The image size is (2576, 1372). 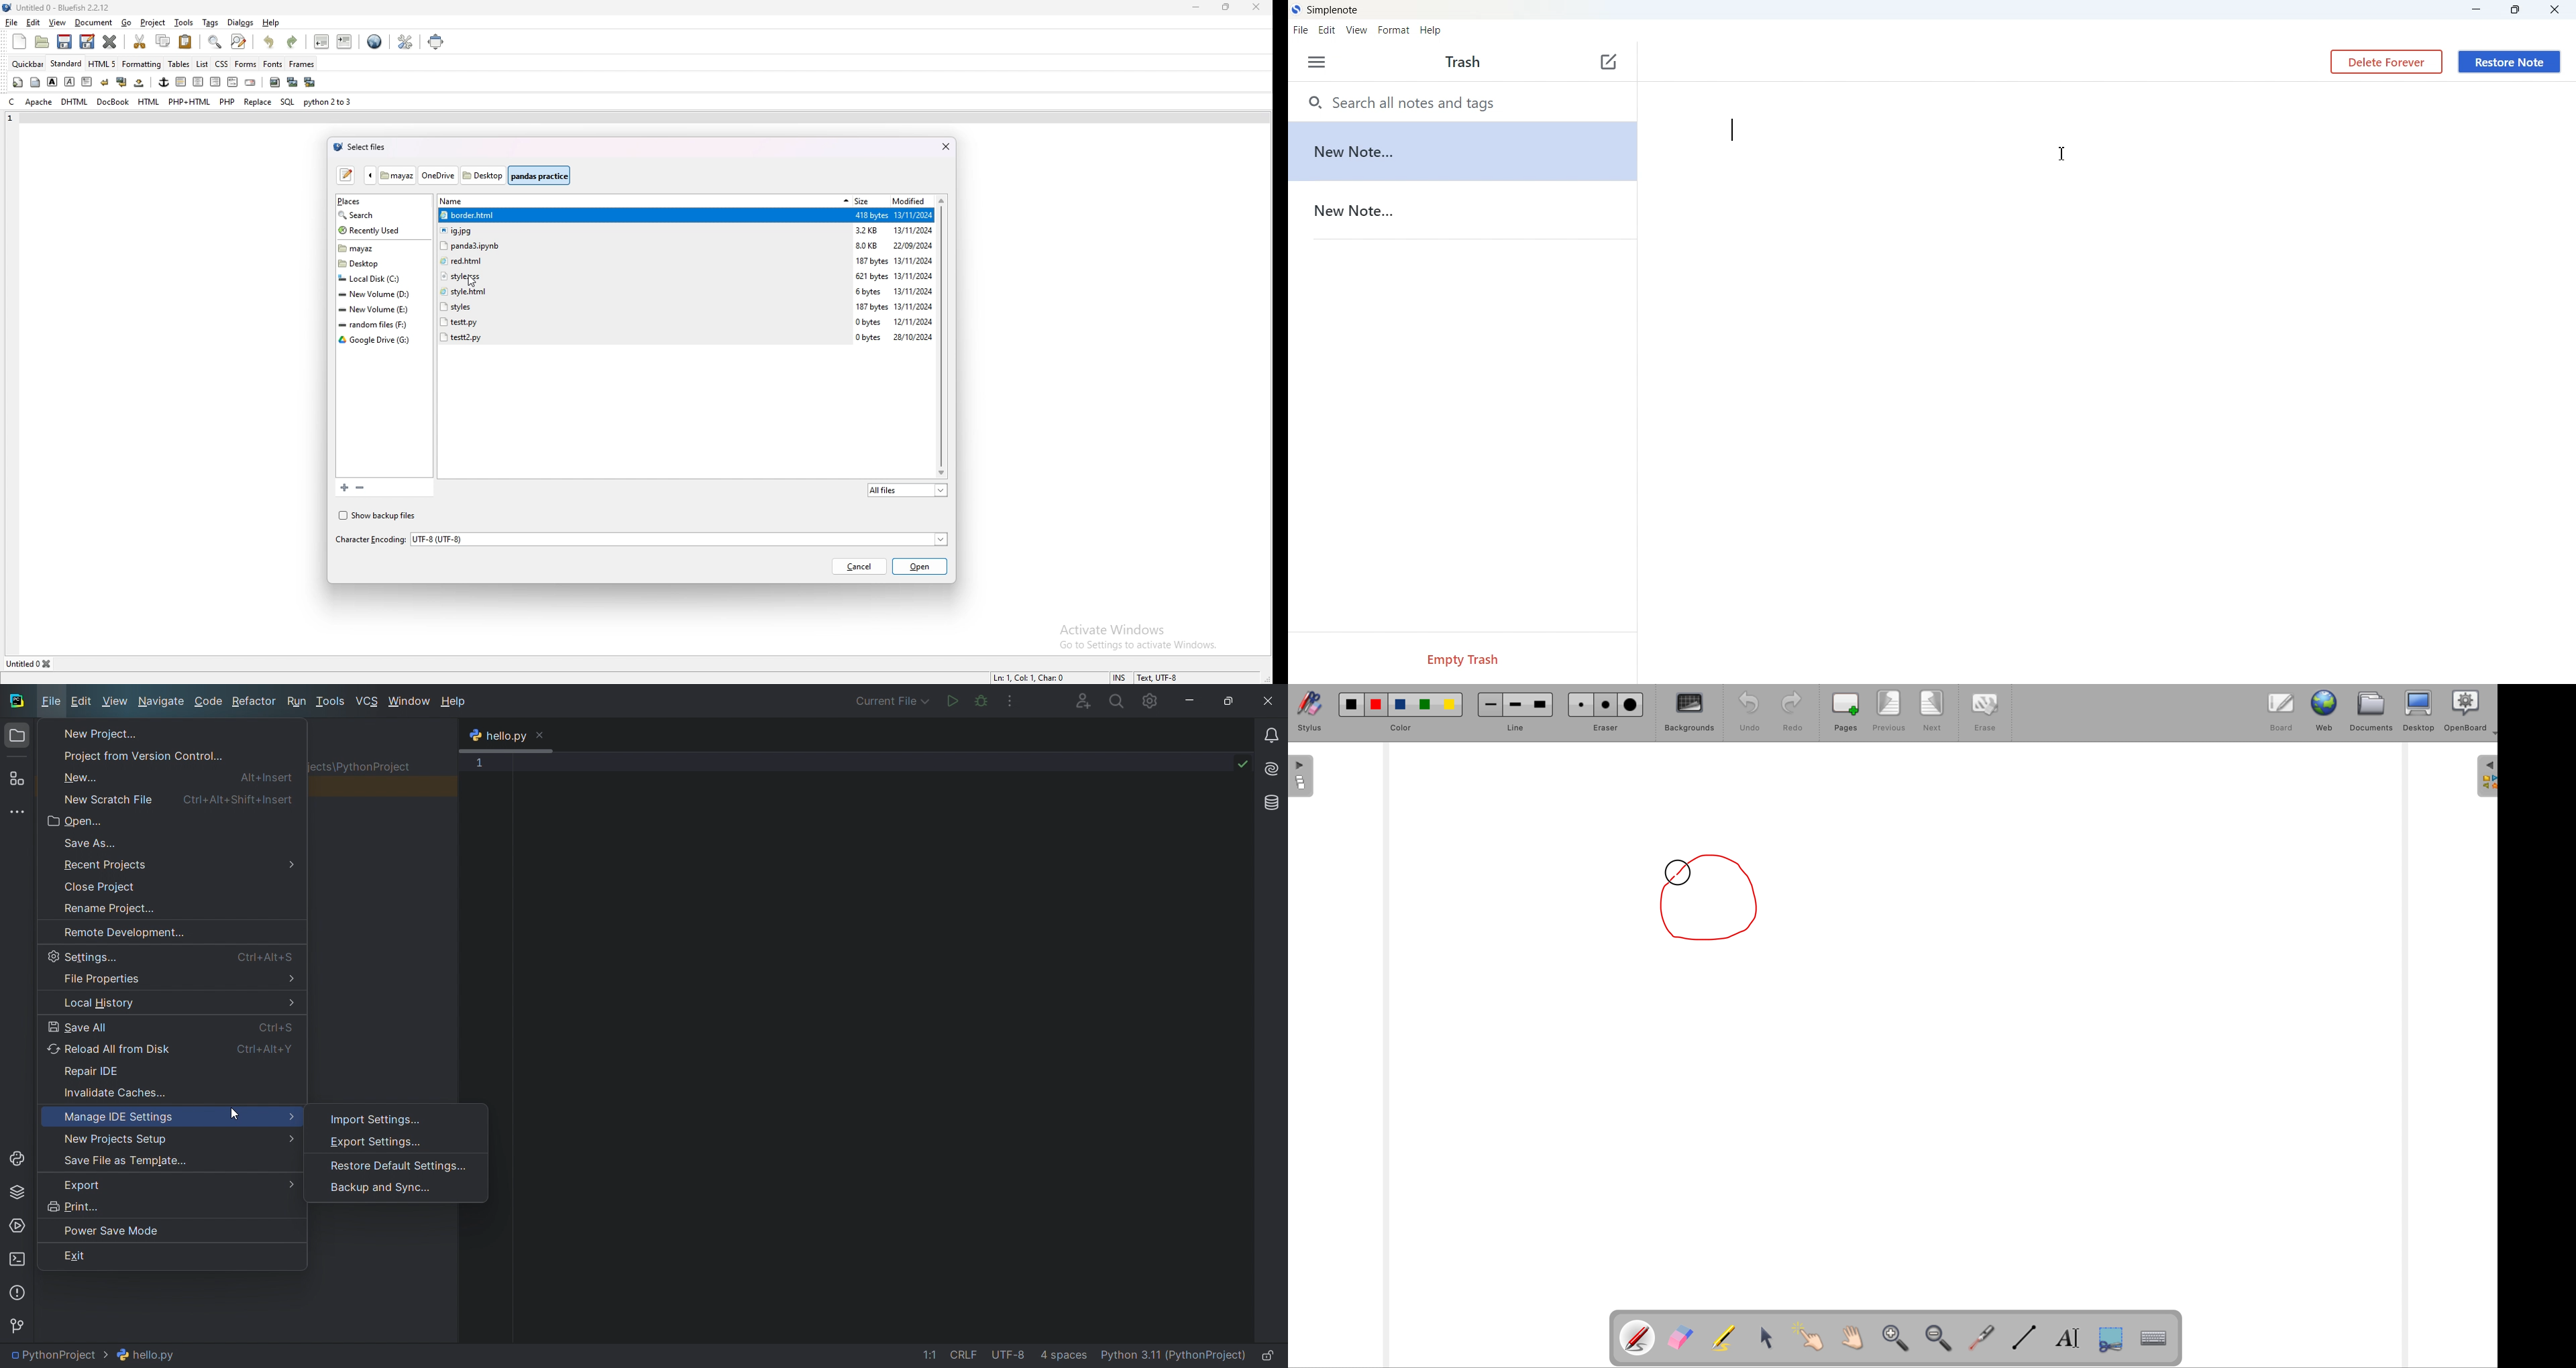 I want to click on save file as template, so click(x=166, y=1159).